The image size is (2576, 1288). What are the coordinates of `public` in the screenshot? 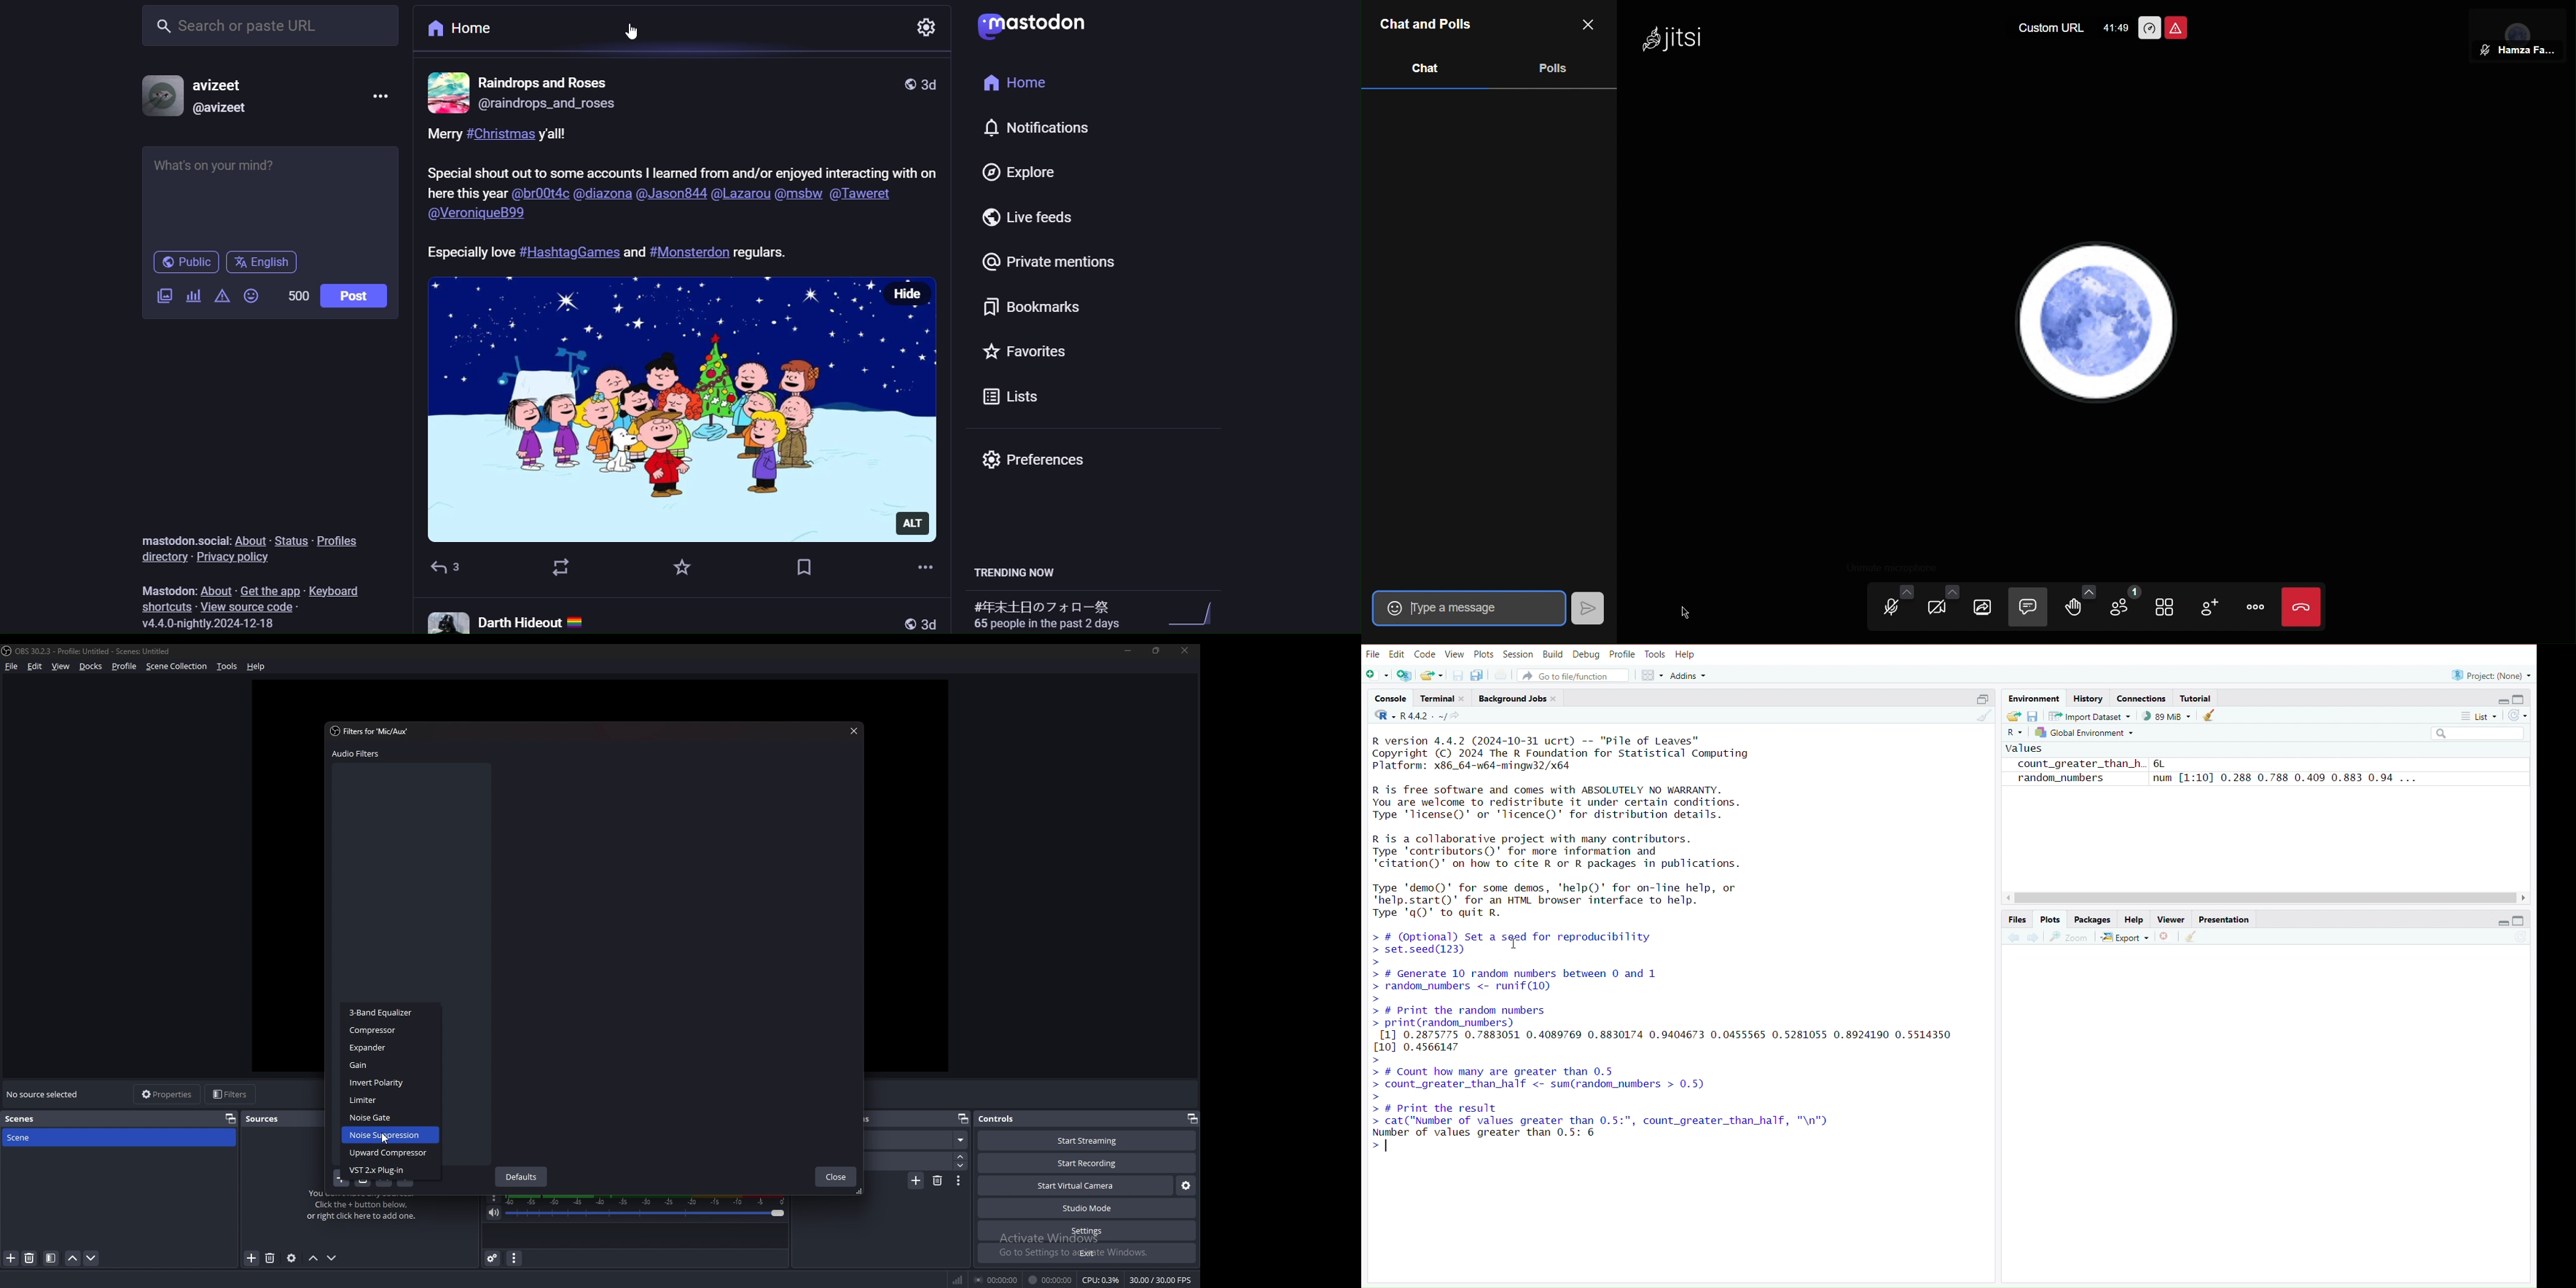 It's located at (905, 84).